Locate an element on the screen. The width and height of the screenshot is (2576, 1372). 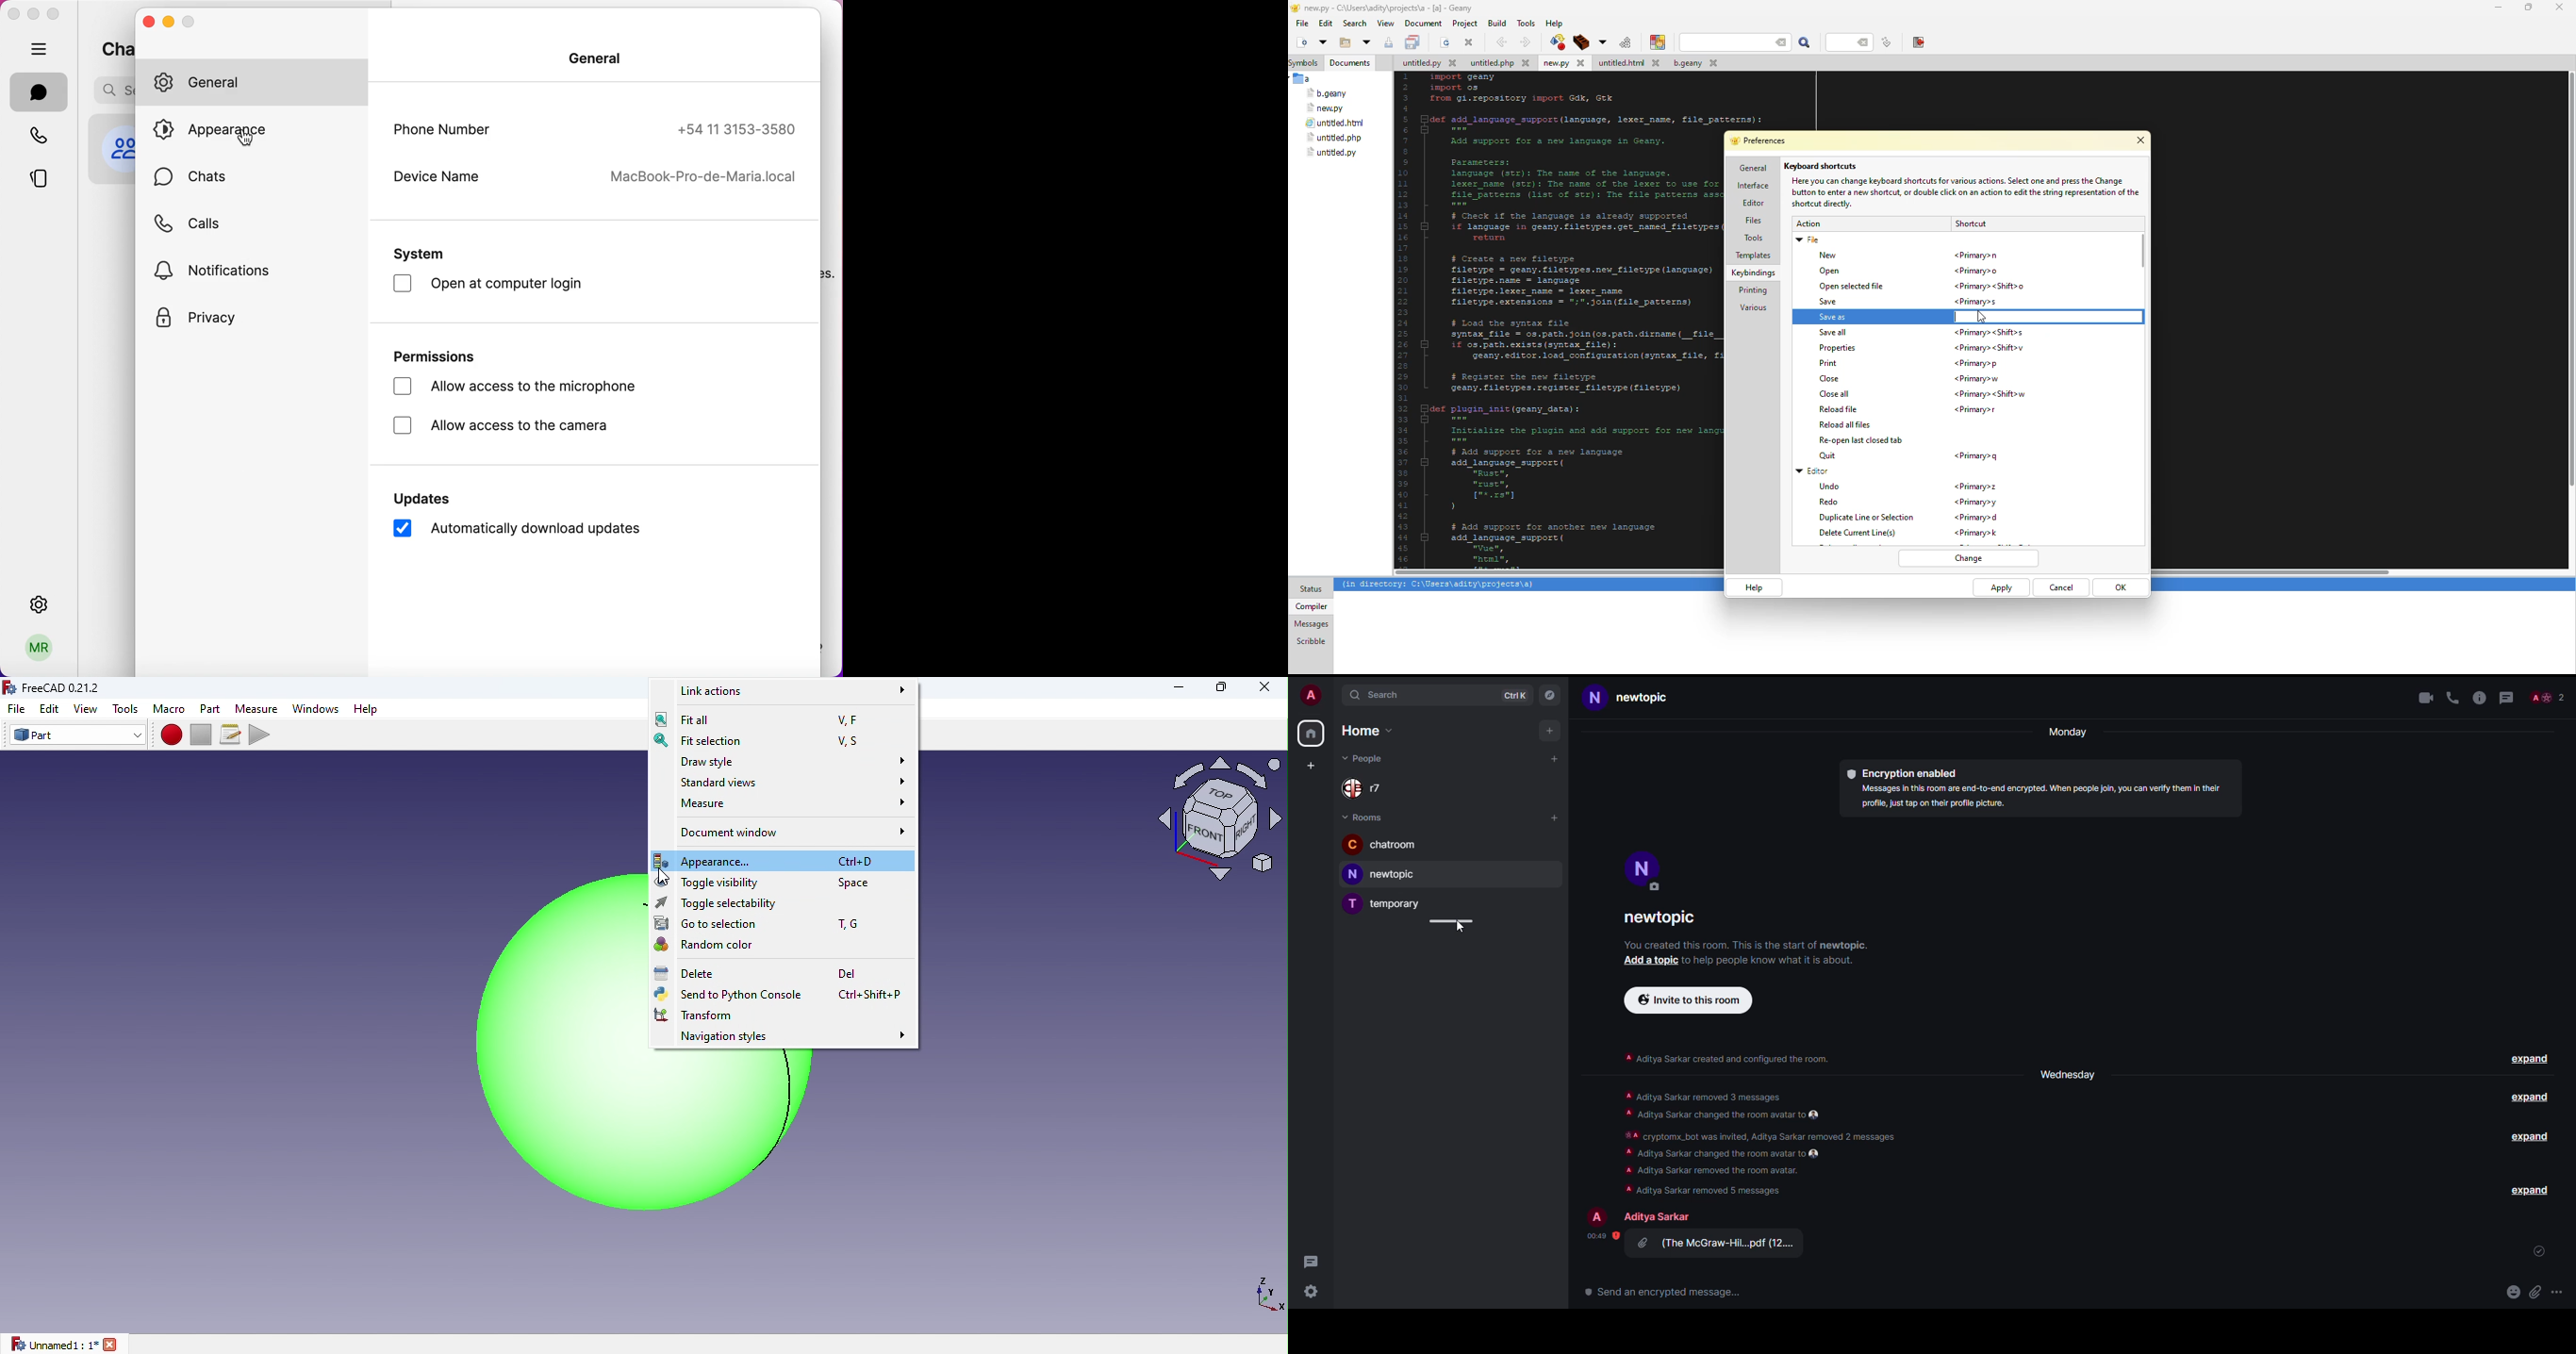
Ctrl K is located at coordinates (1517, 695).